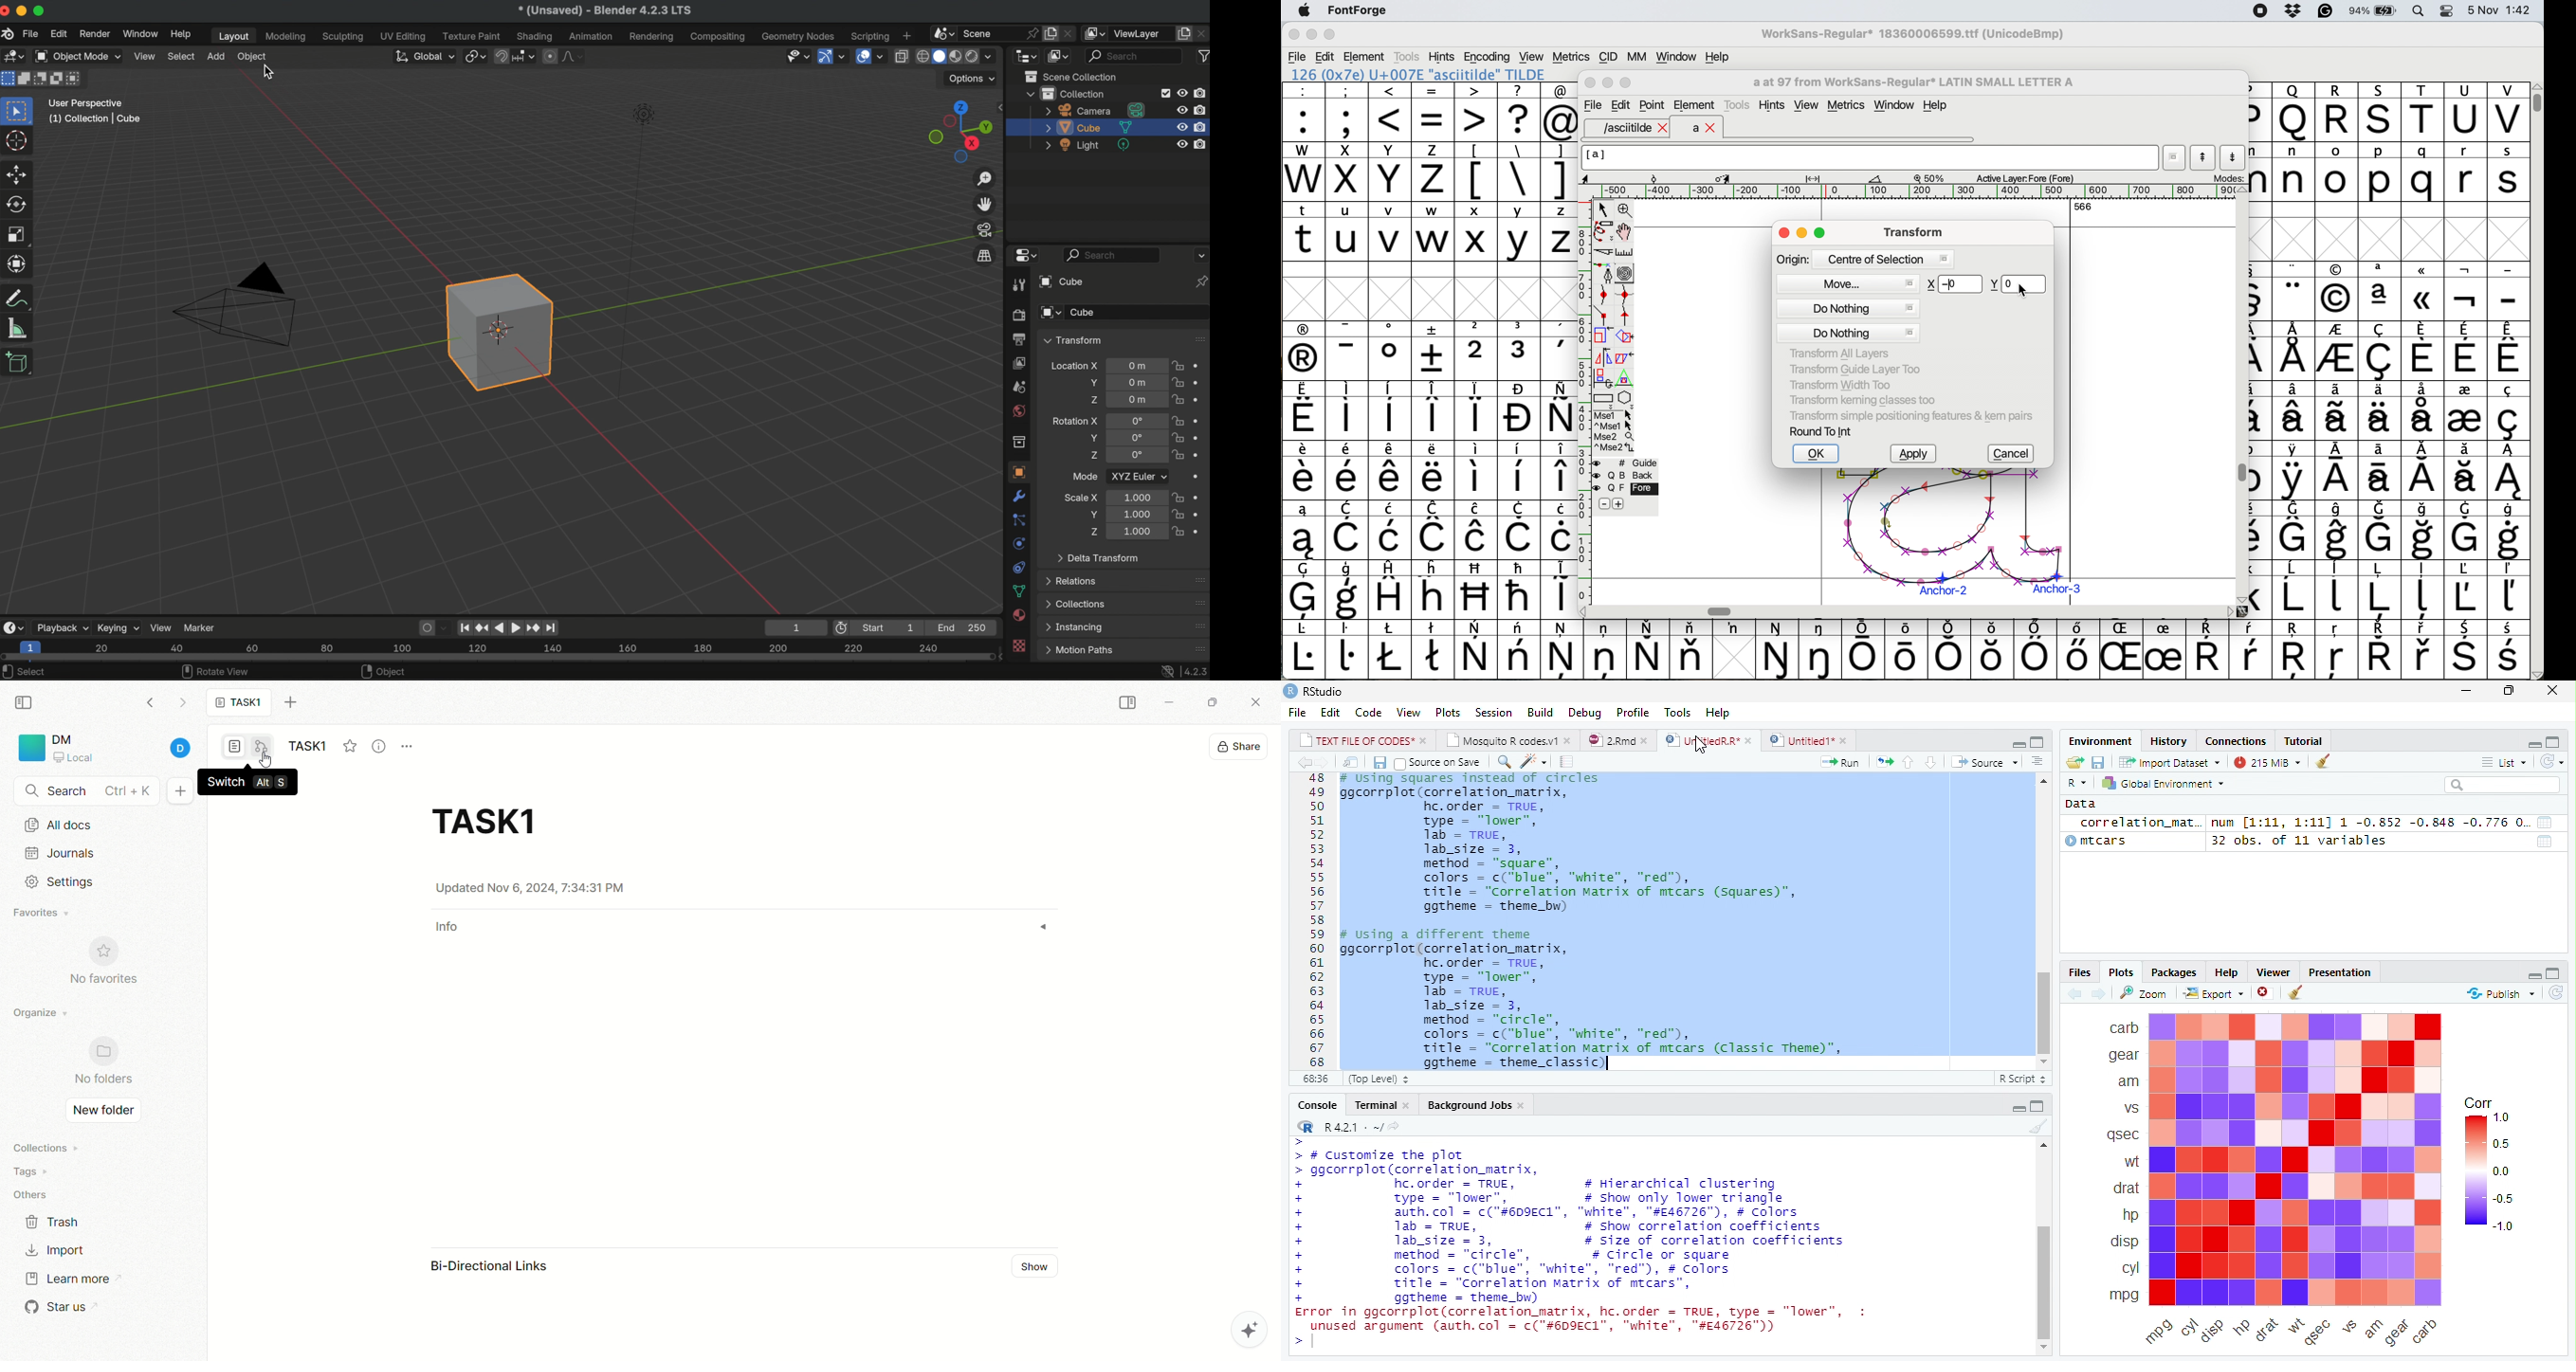 This screenshot has width=2576, height=1372. Describe the element at coordinates (1409, 711) in the screenshot. I see `View` at that location.